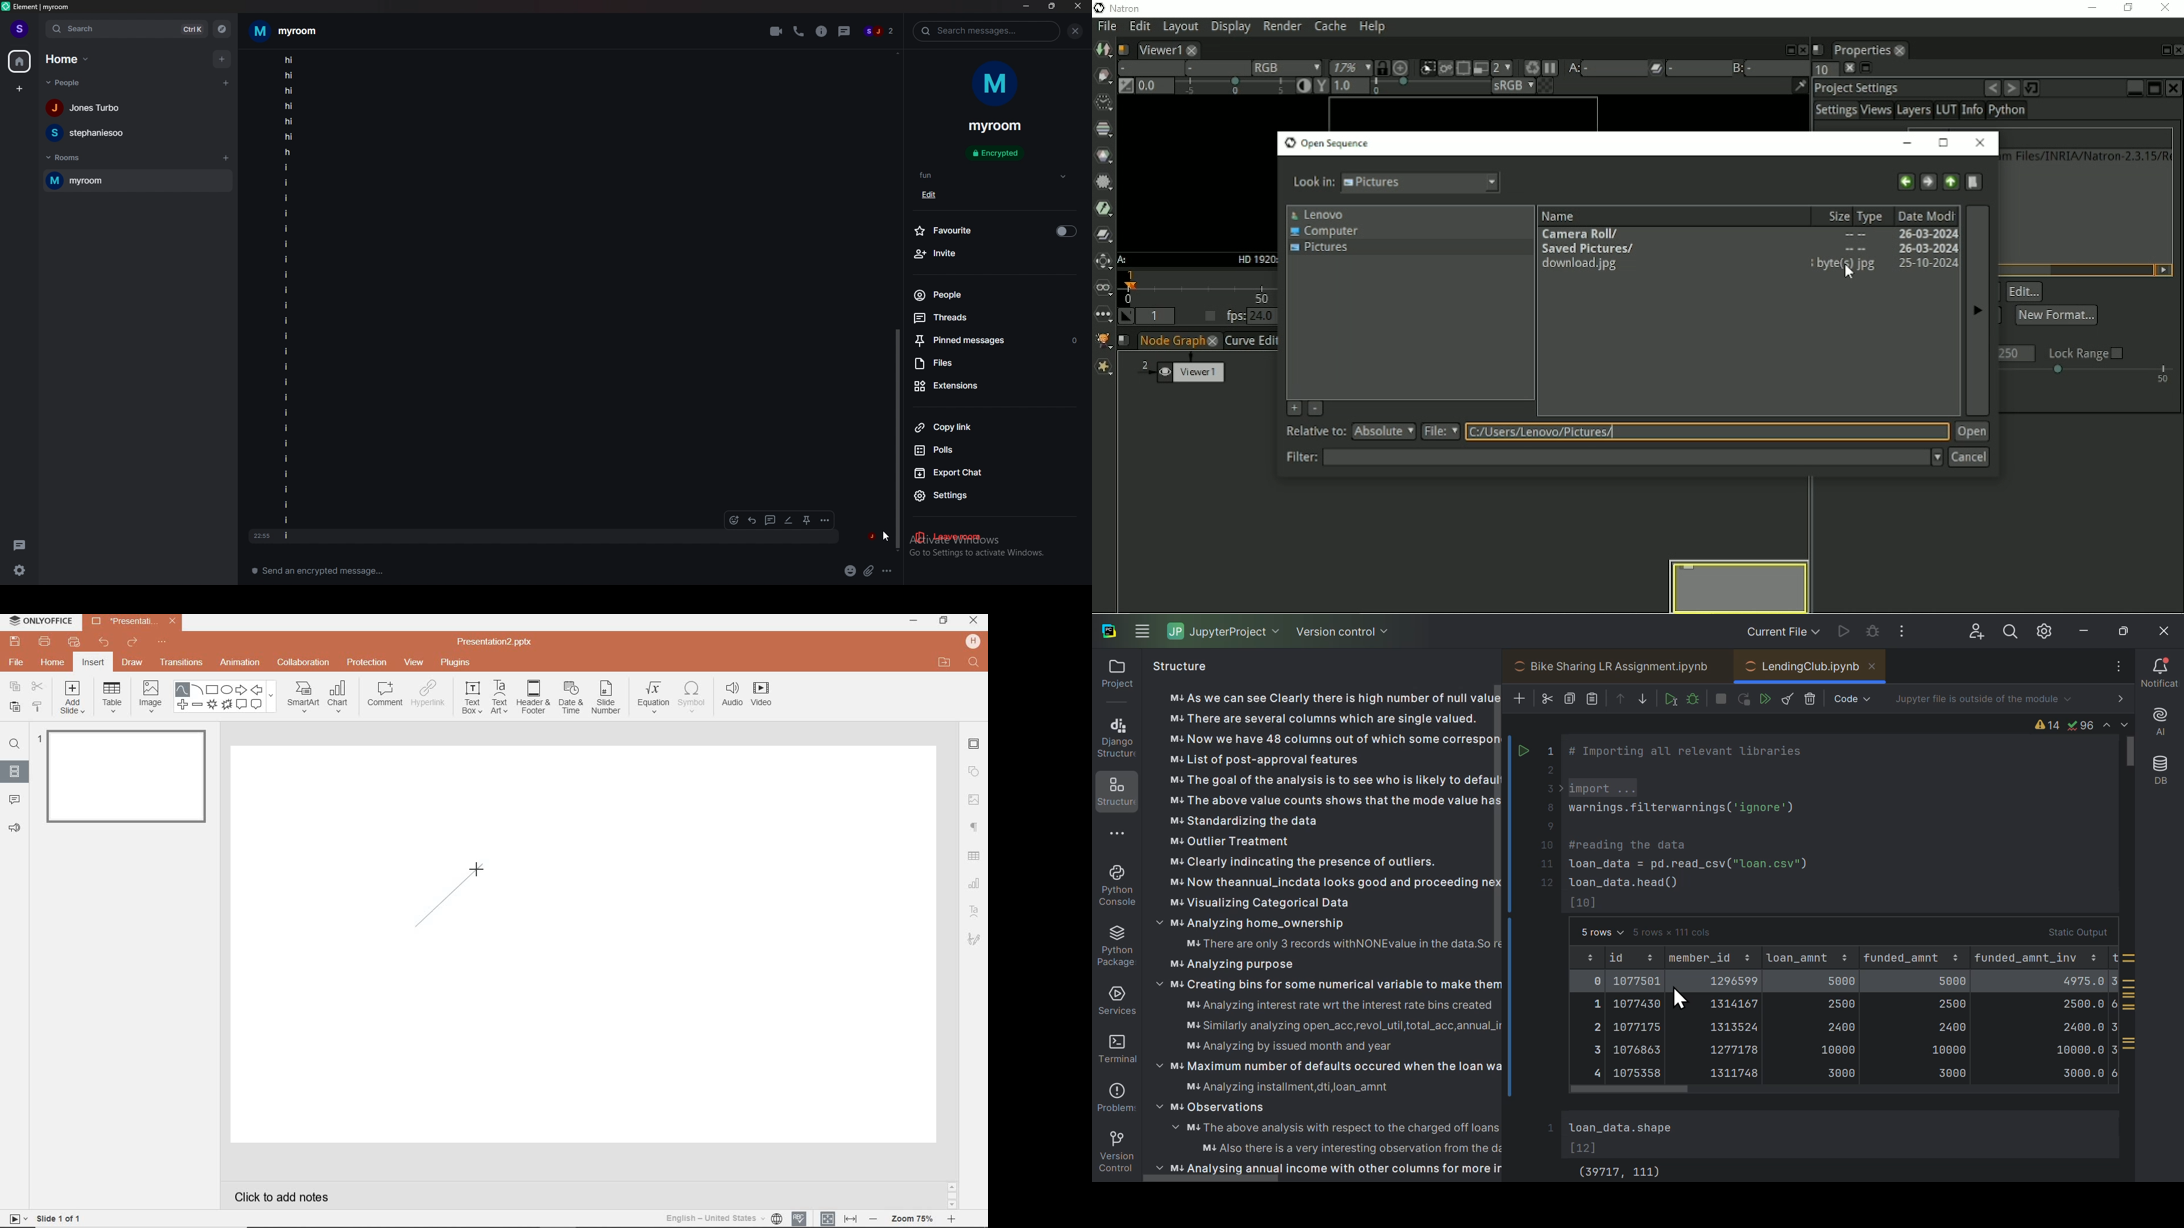 Image resolution: width=2184 pixels, height=1232 pixels. Describe the element at coordinates (839, 1217) in the screenshot. I see `FIT TO SLIDE / FIT TO WIDTH` at that location.